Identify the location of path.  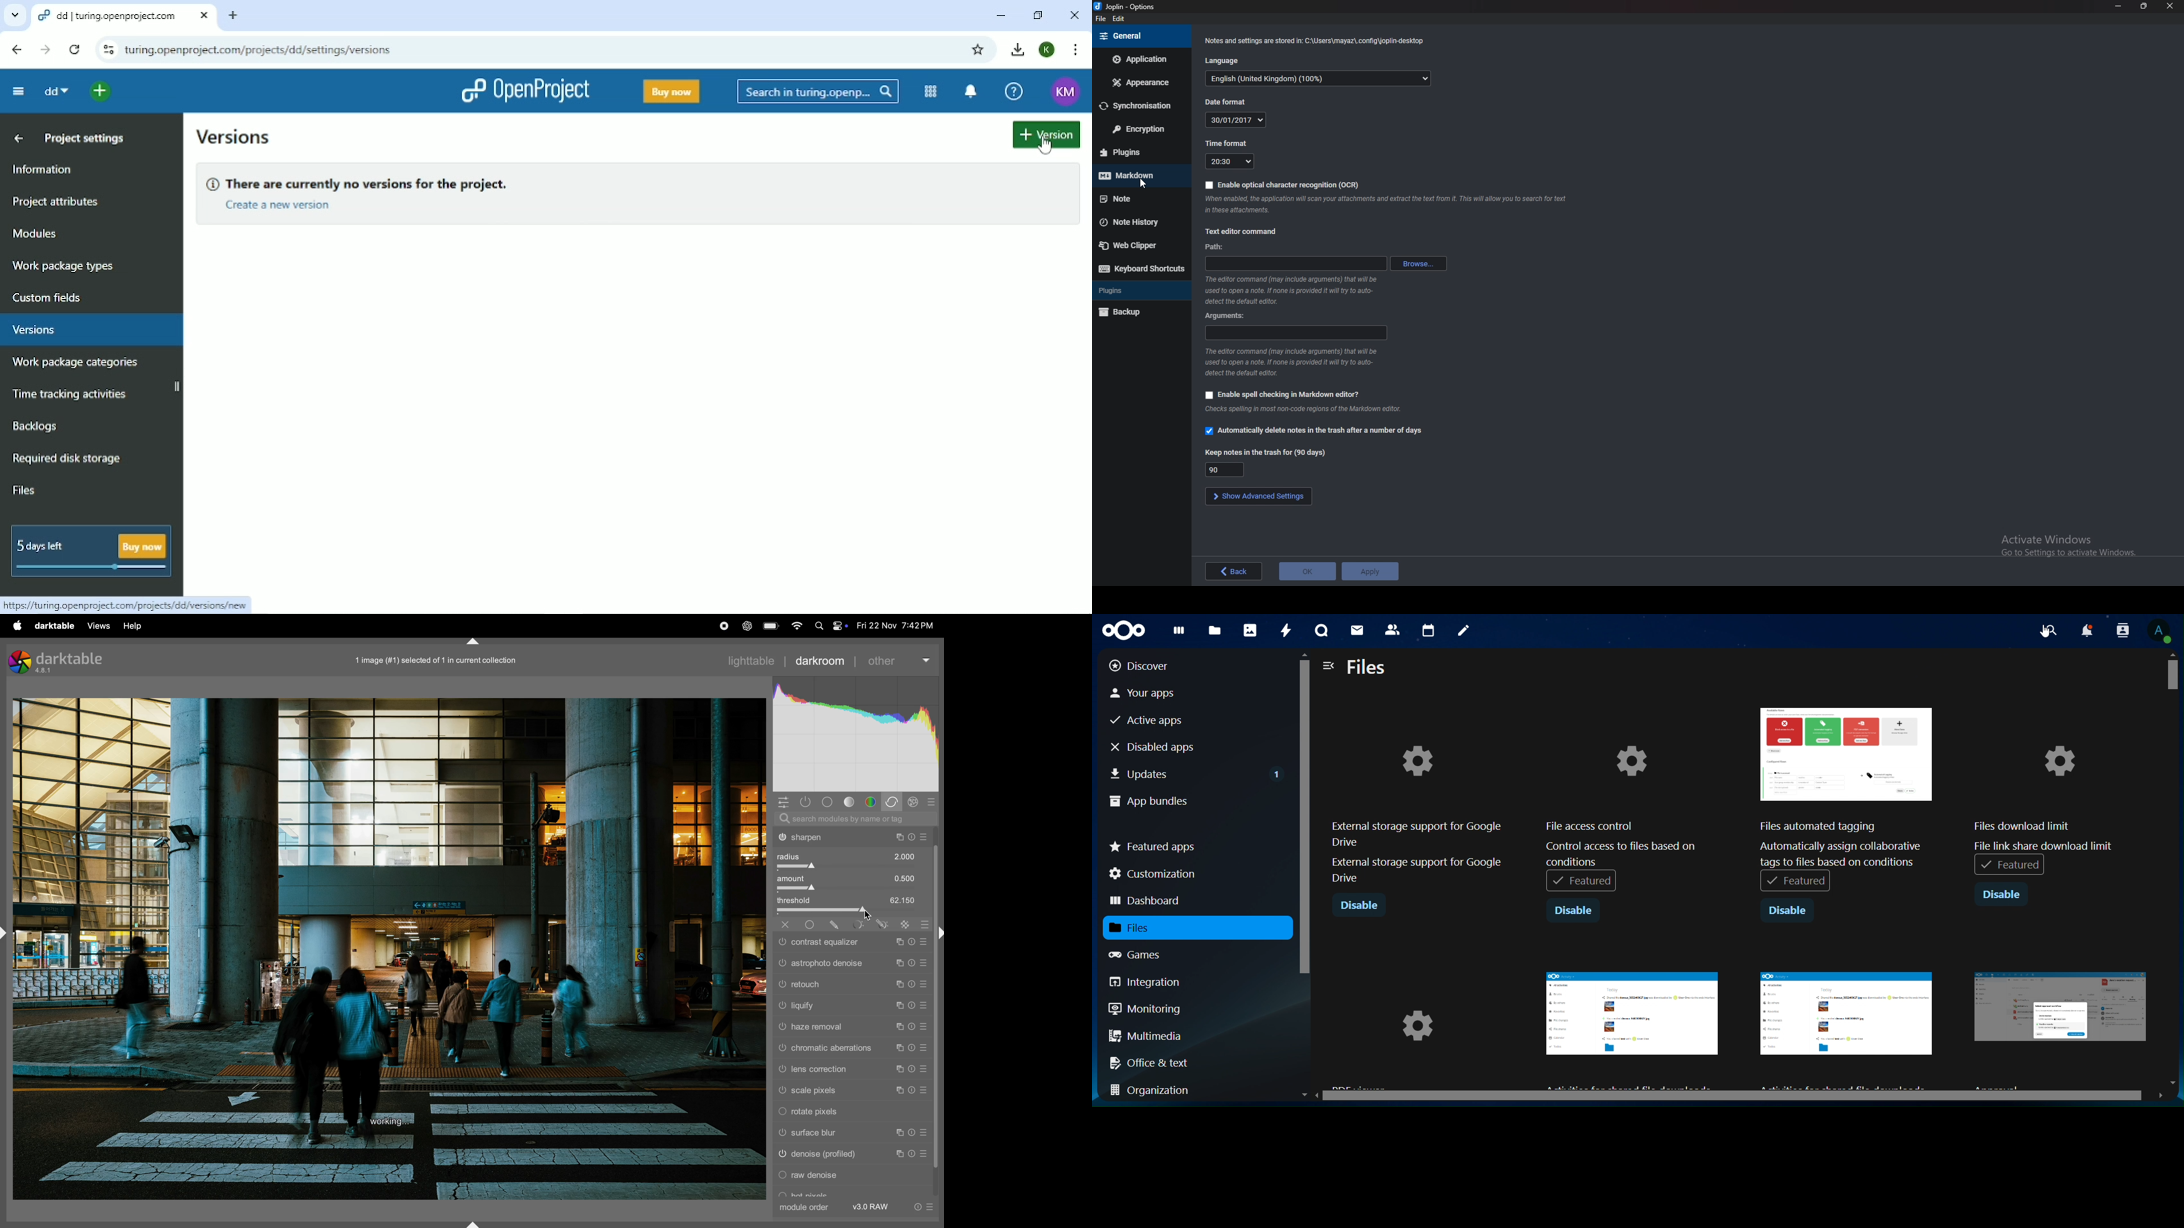
(1215, 246).